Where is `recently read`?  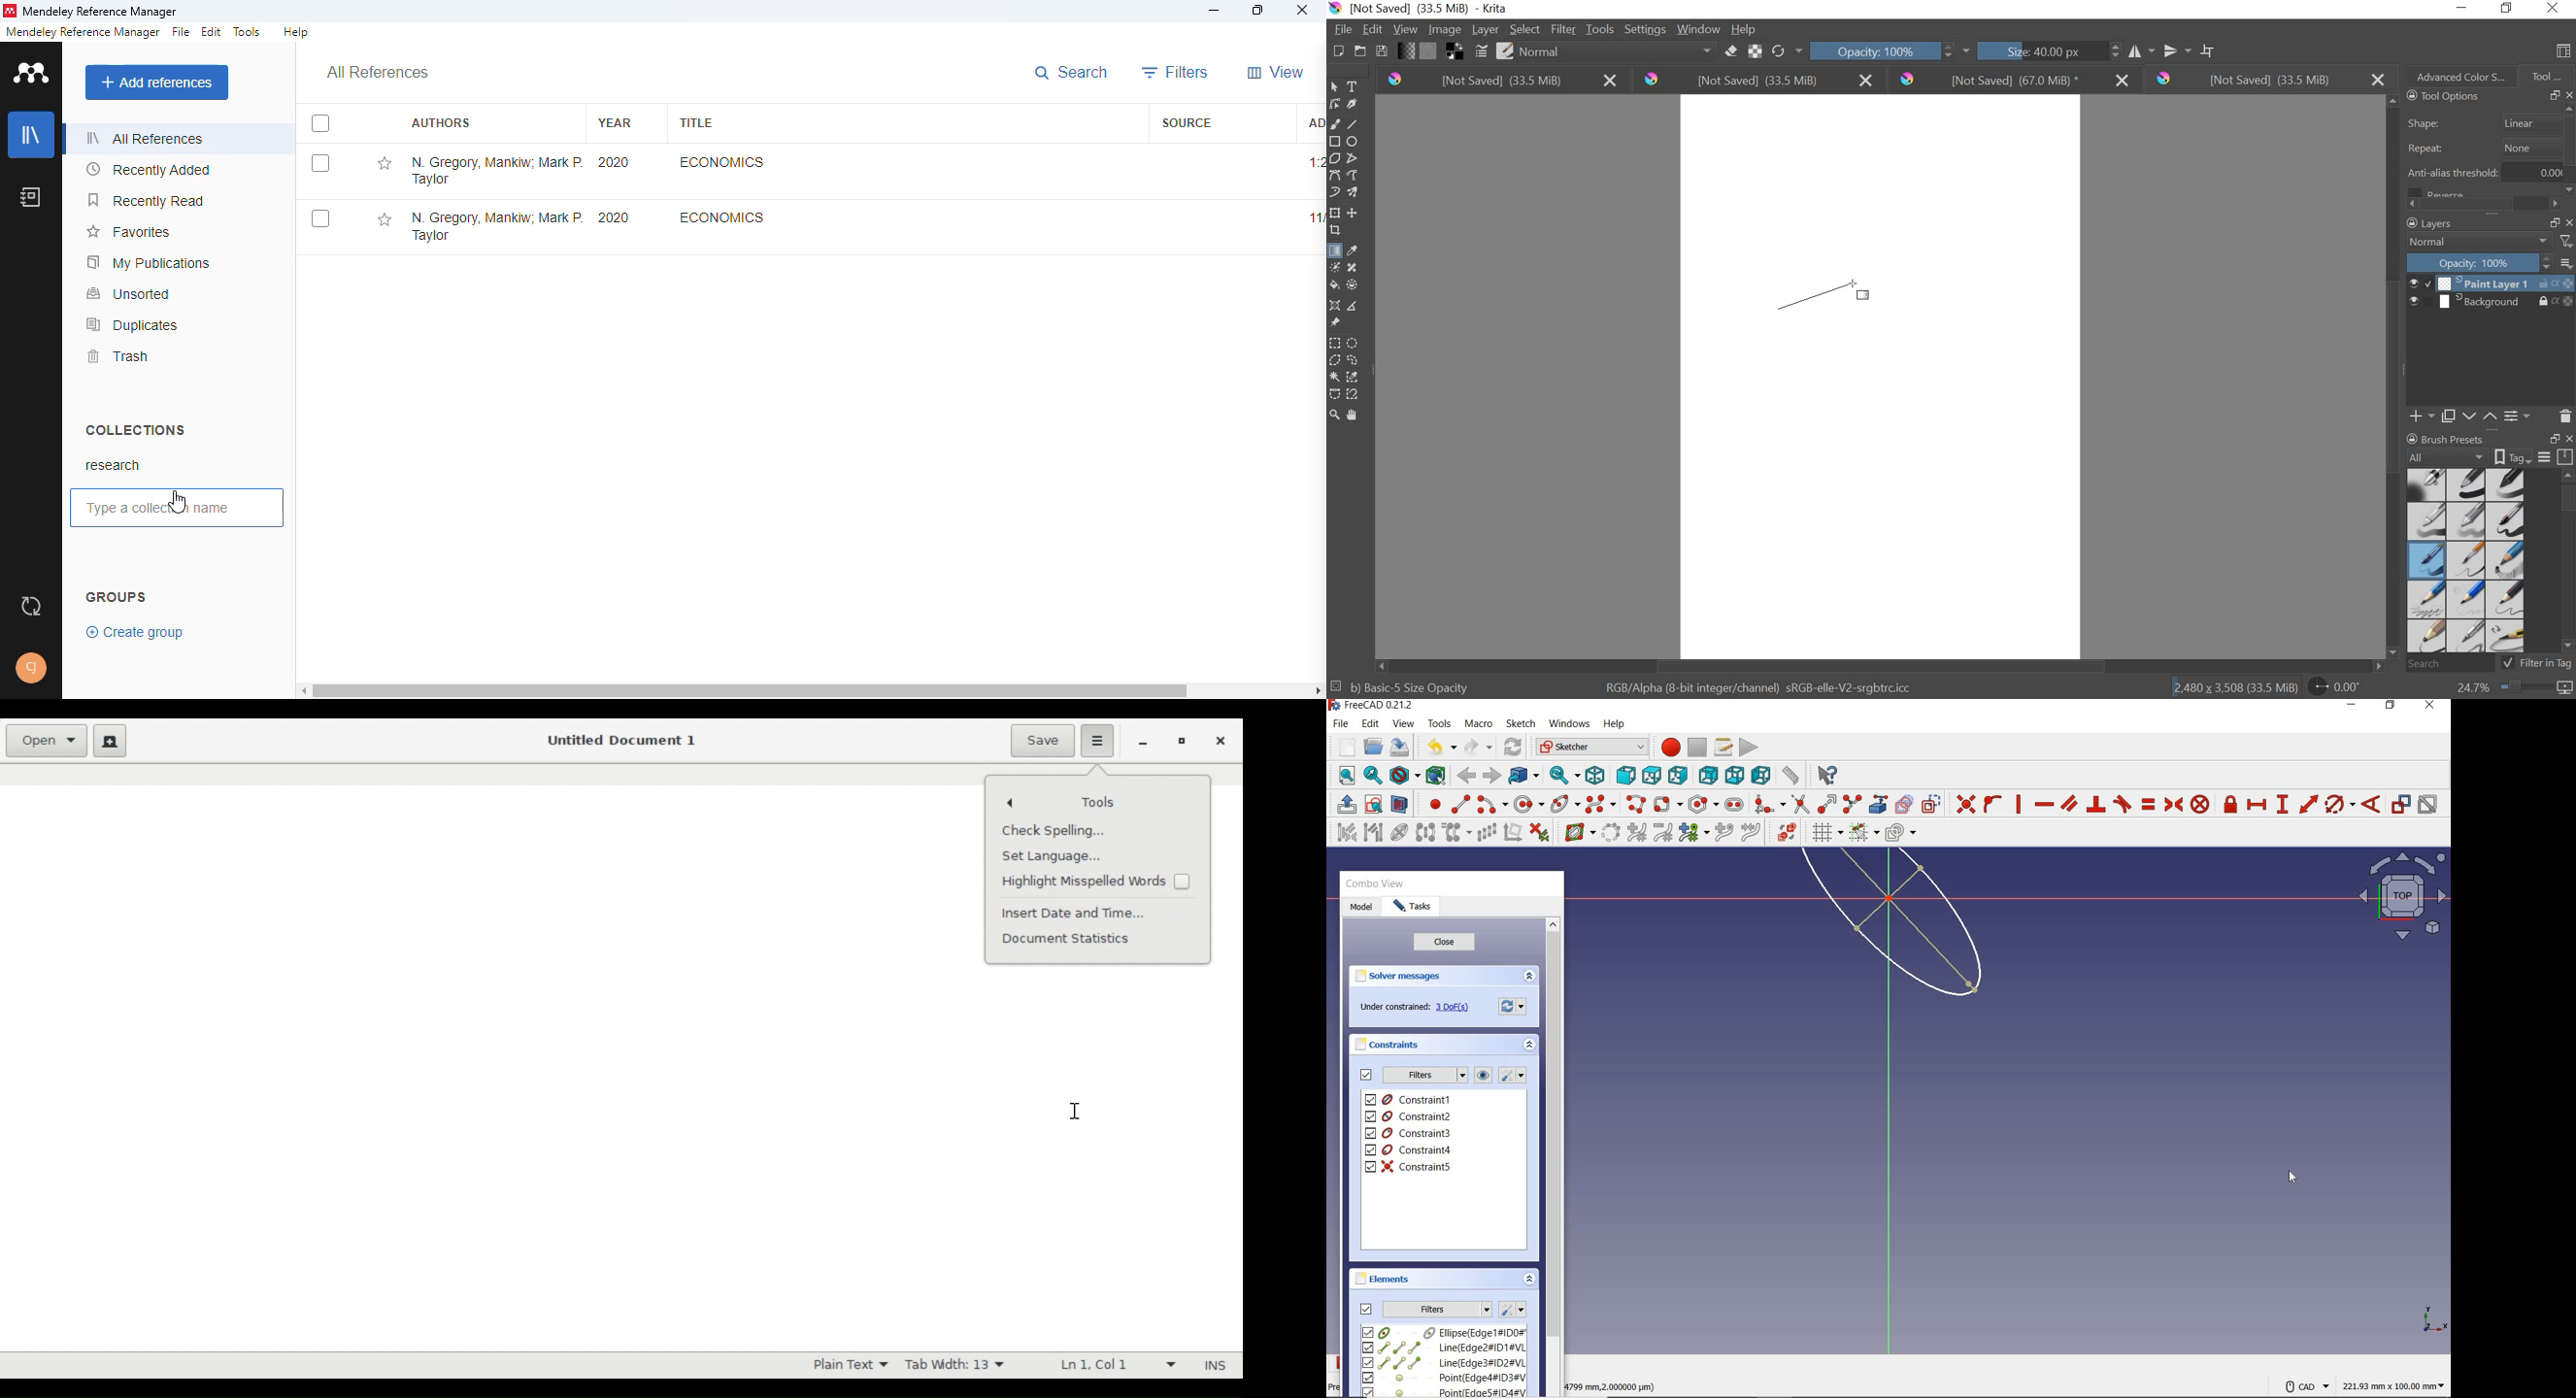
recently read is located at coordinates (148, 200).